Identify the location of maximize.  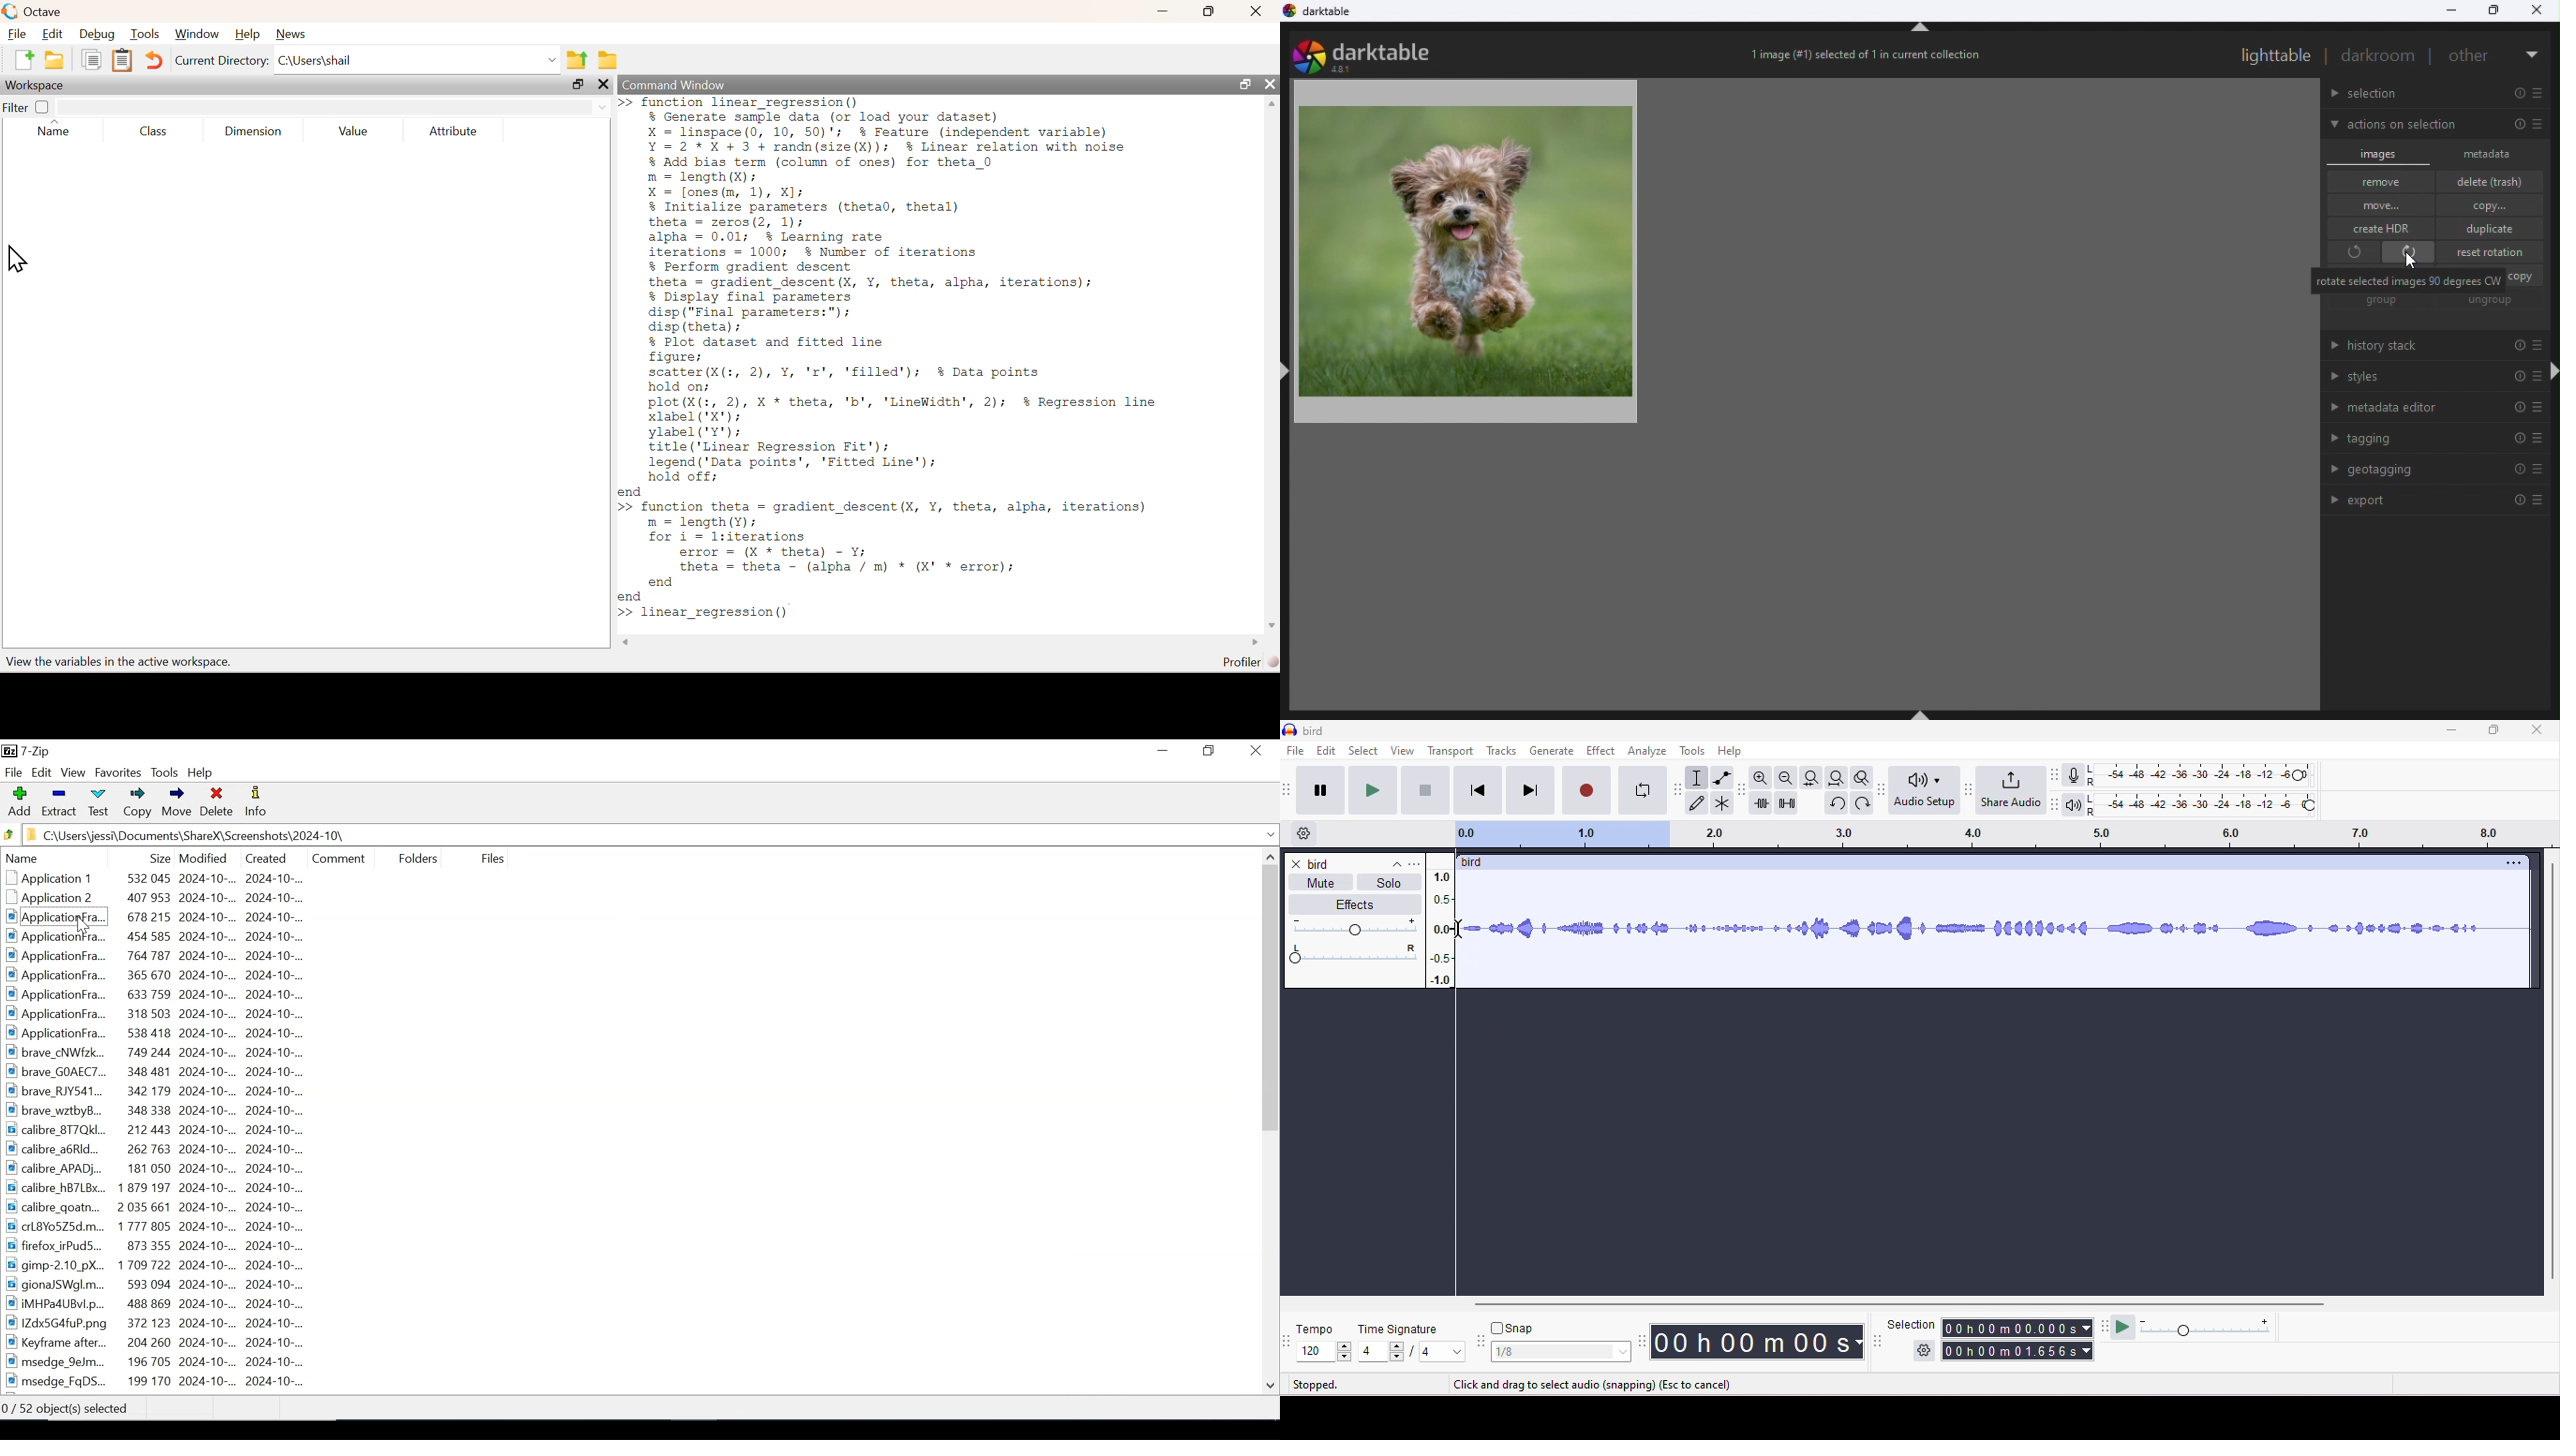
(2492, 730).